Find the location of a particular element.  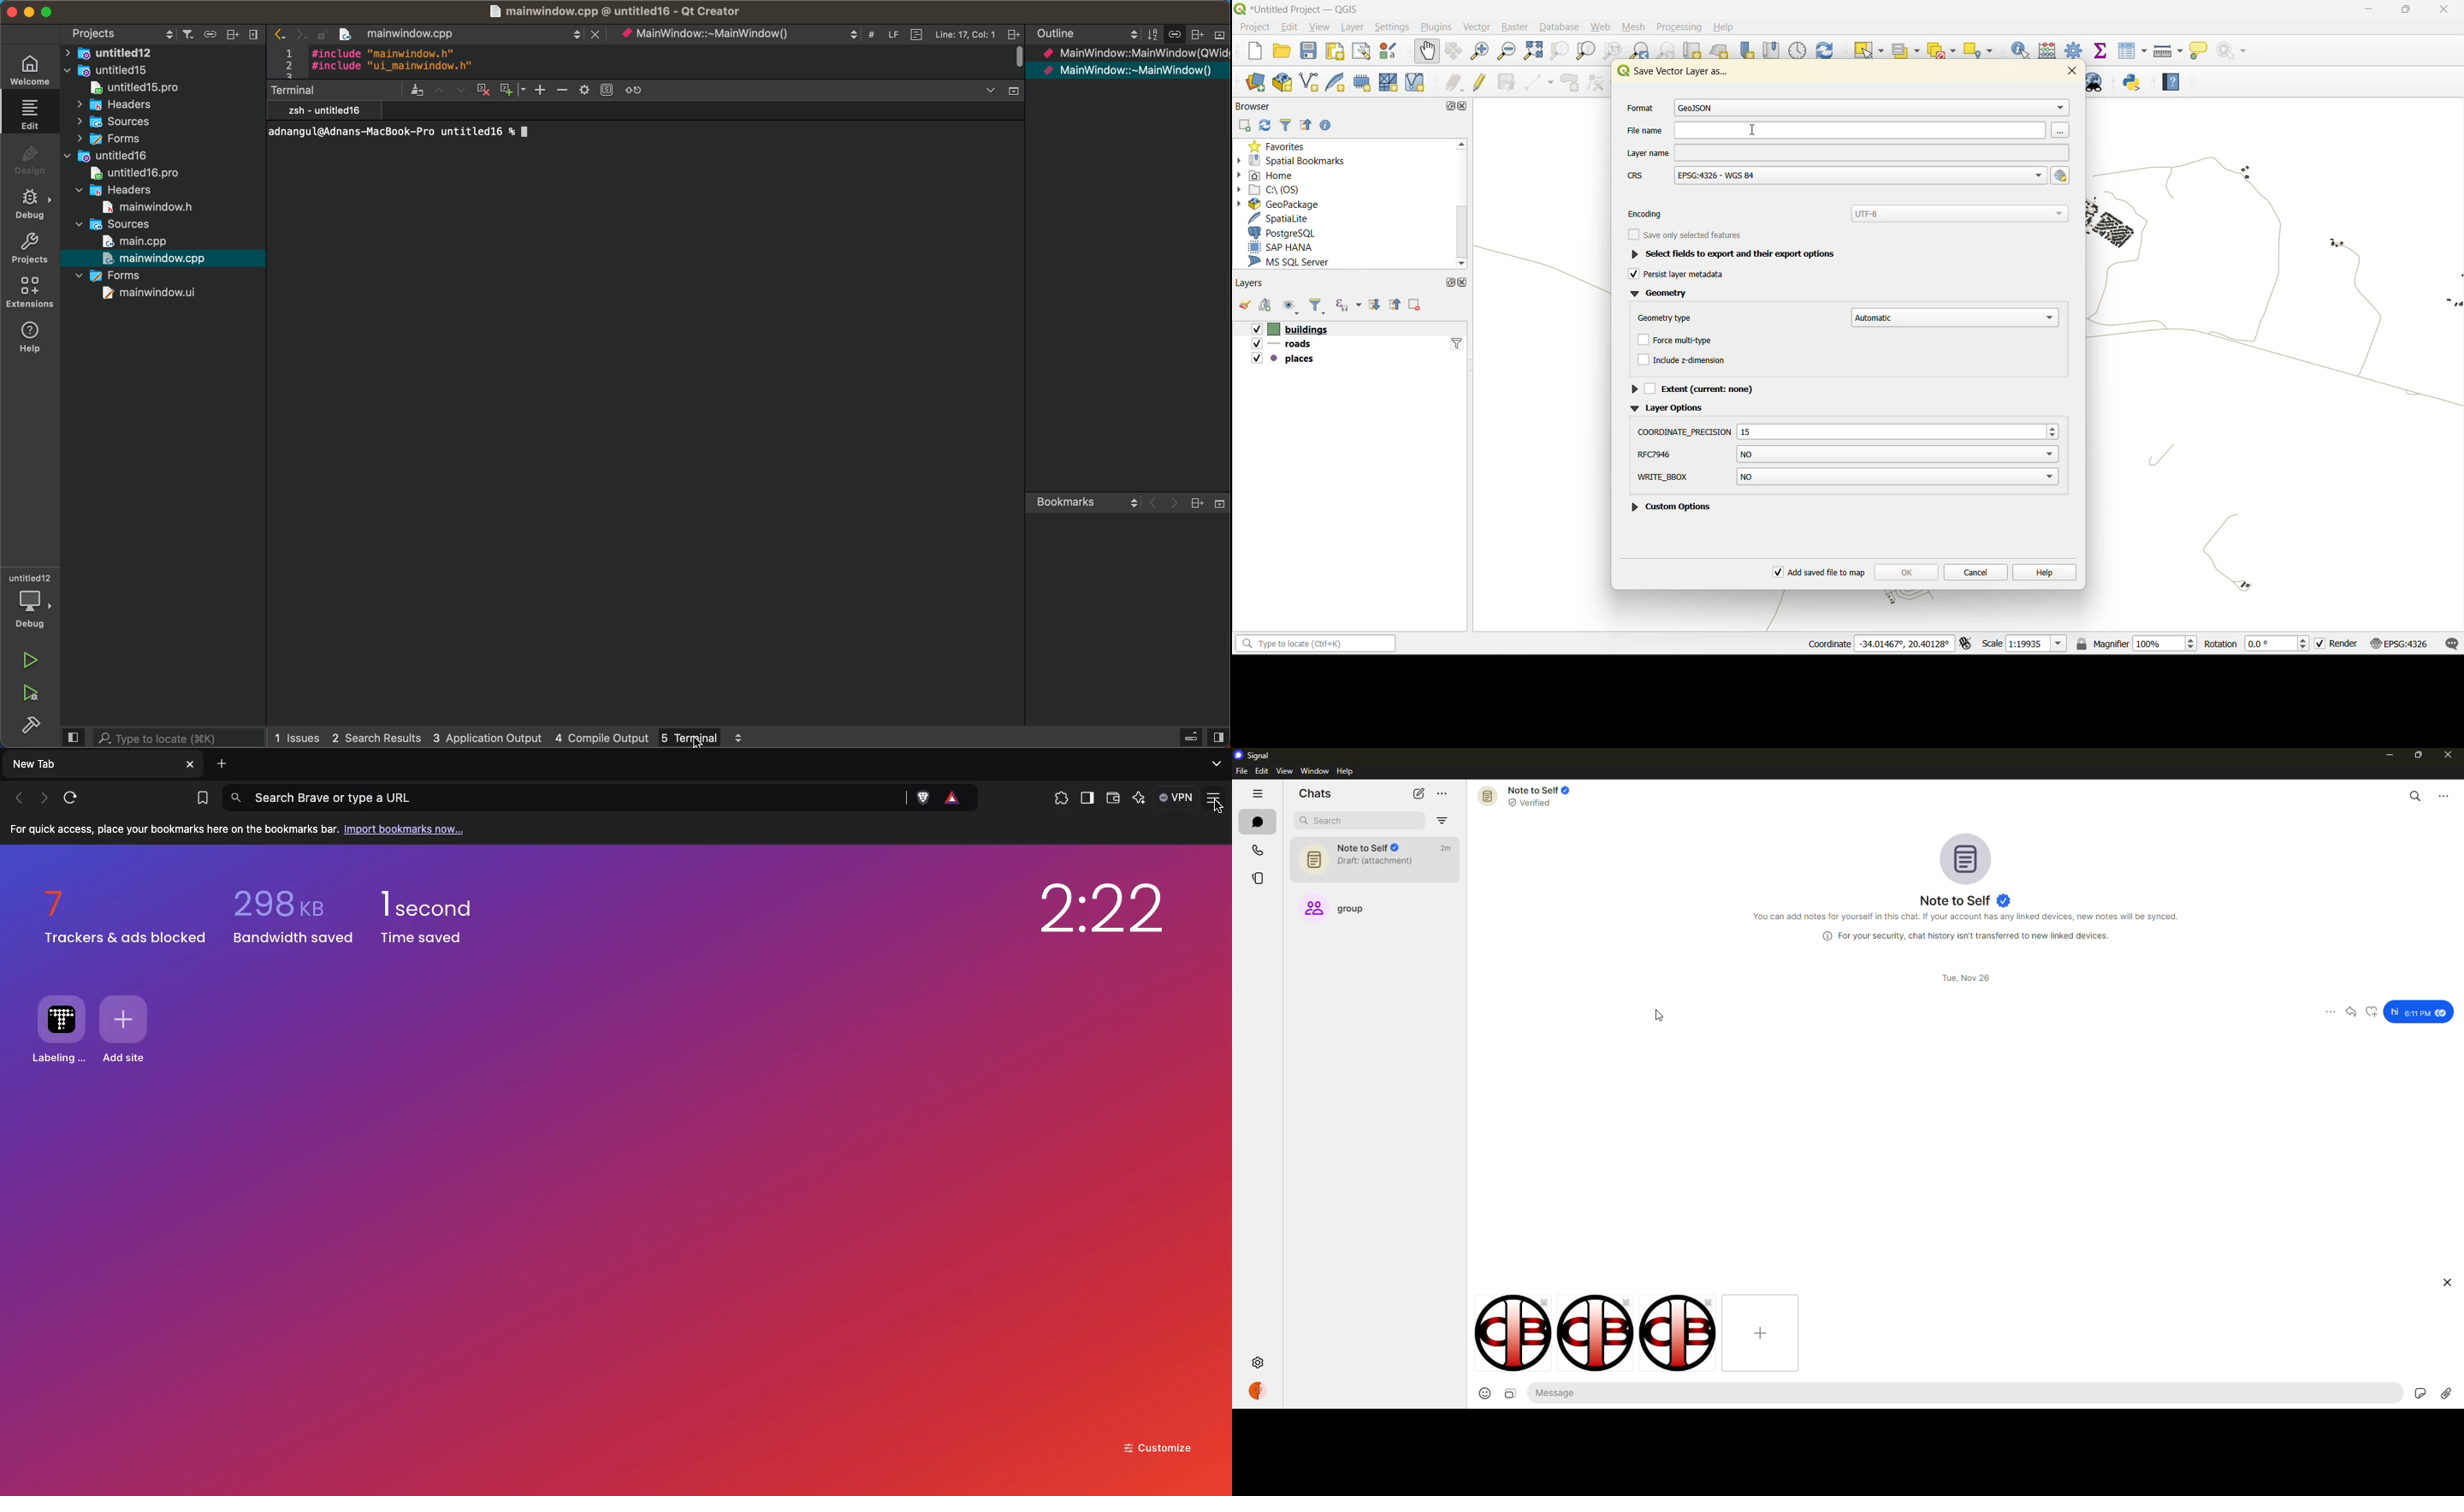

filter is located at coordinates (1441, 820).